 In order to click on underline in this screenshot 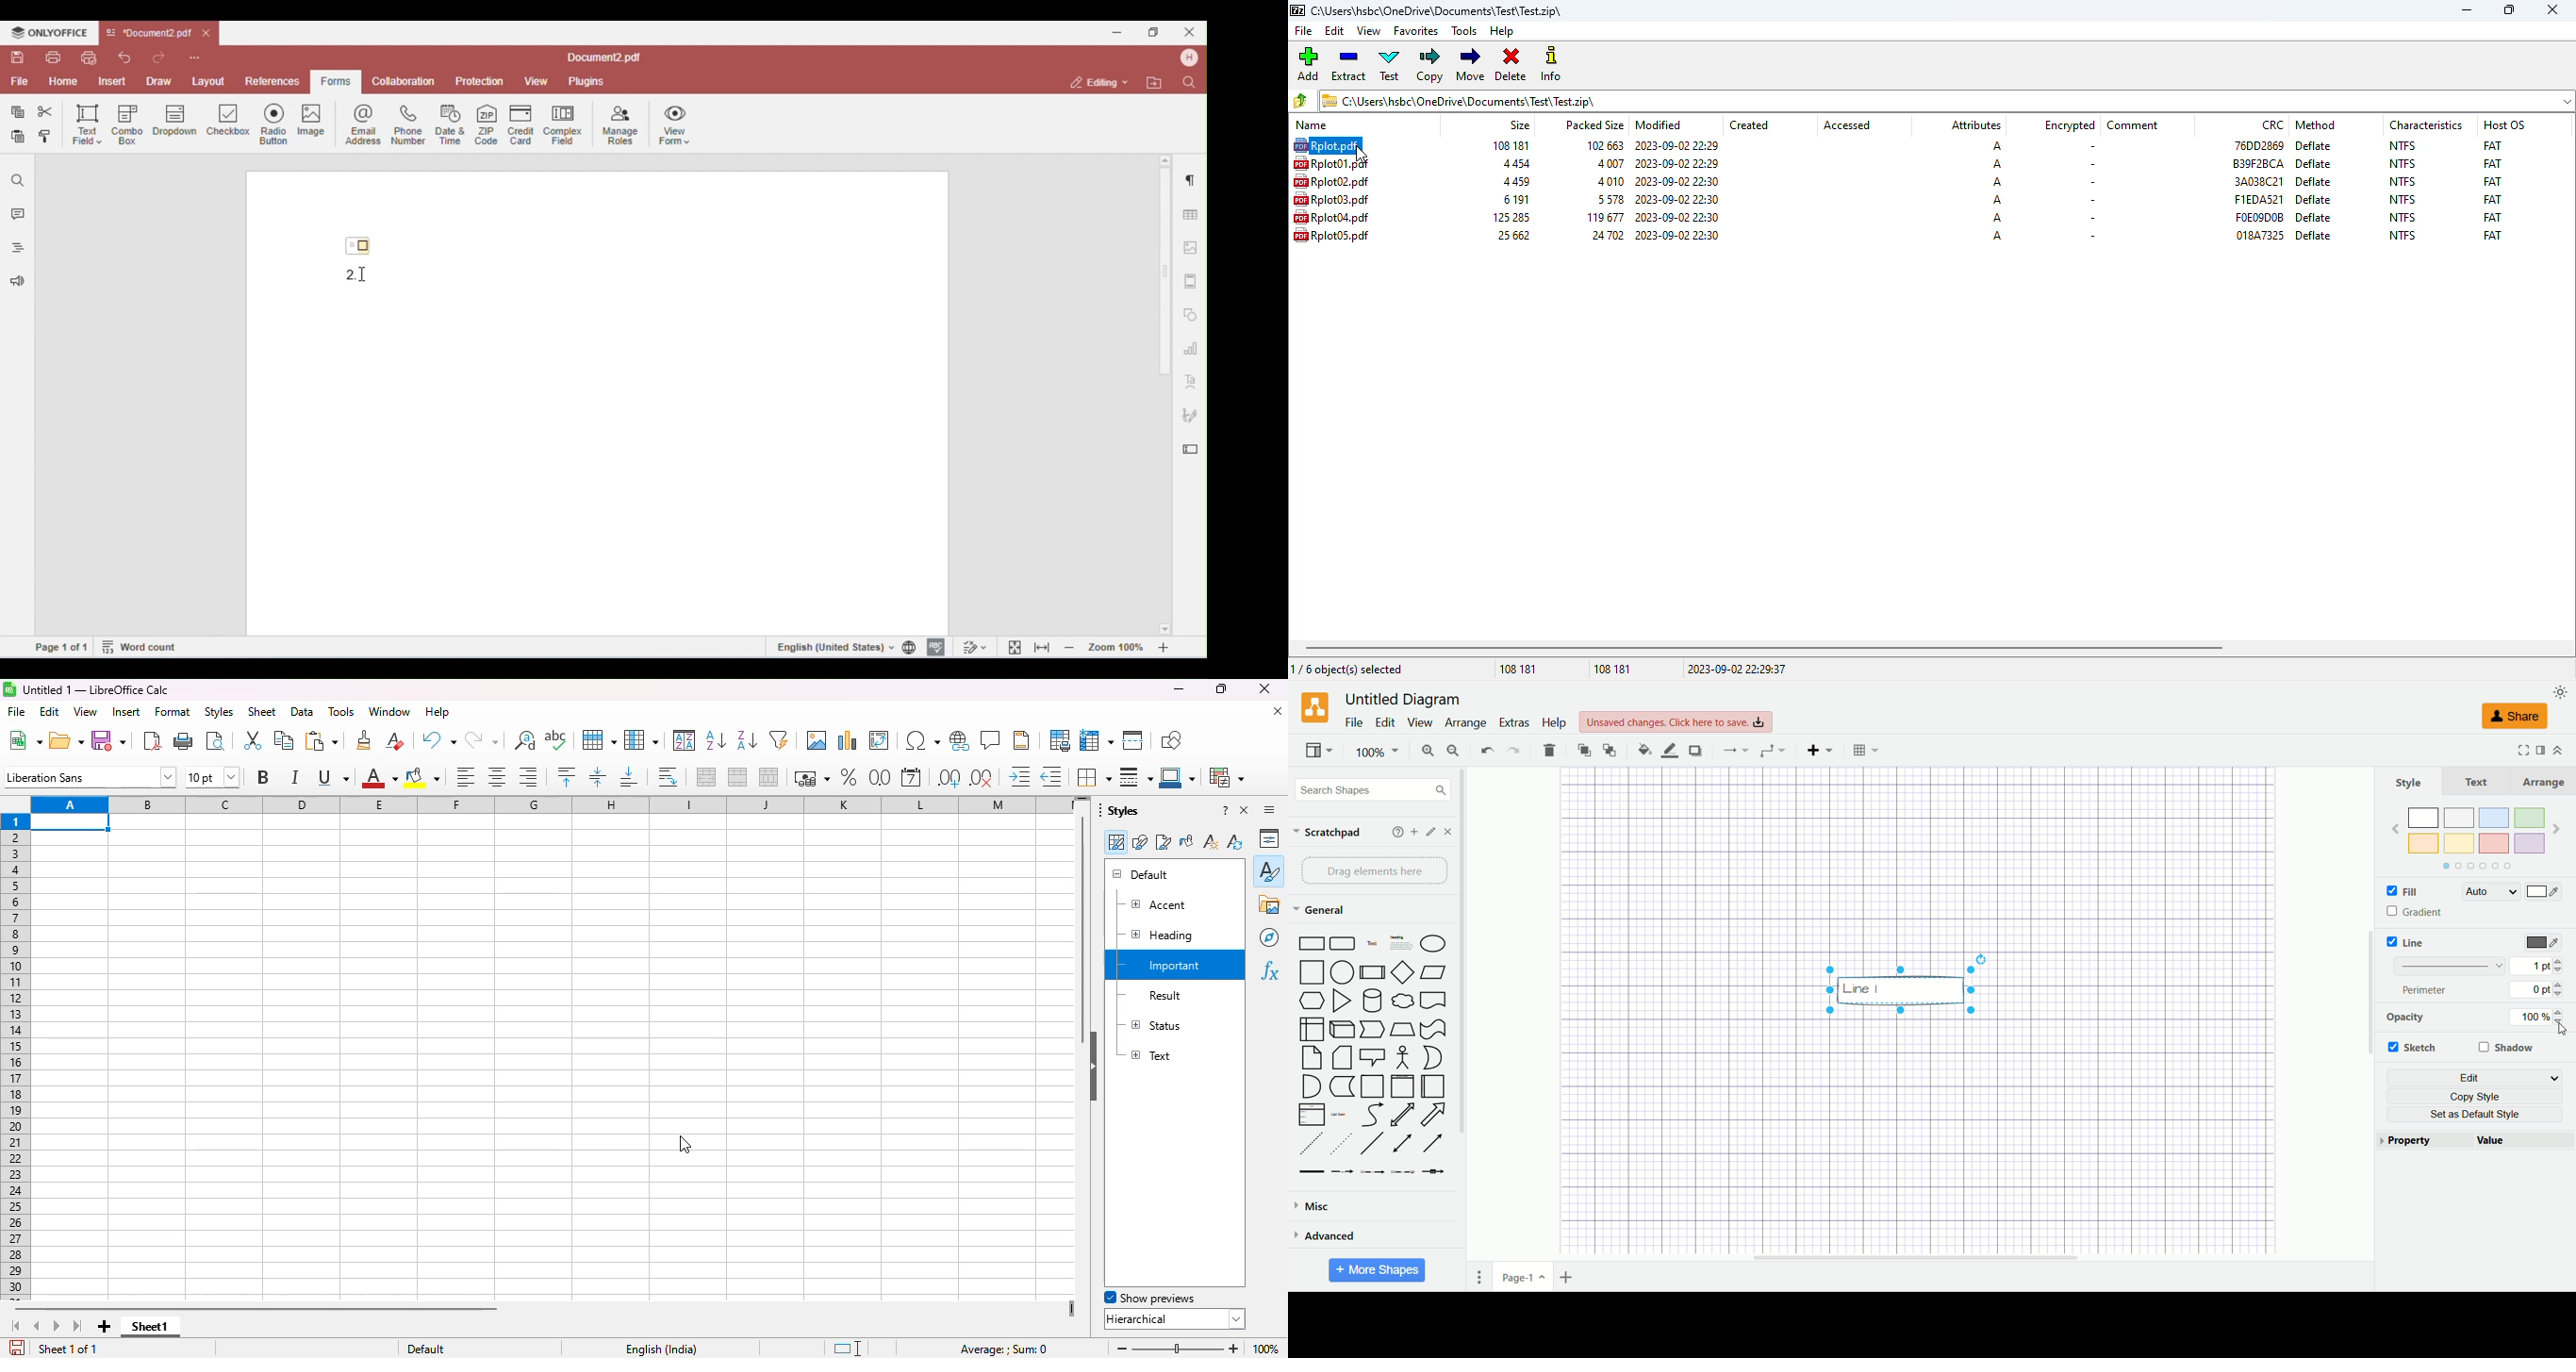, I will do `click(333, 778)`.